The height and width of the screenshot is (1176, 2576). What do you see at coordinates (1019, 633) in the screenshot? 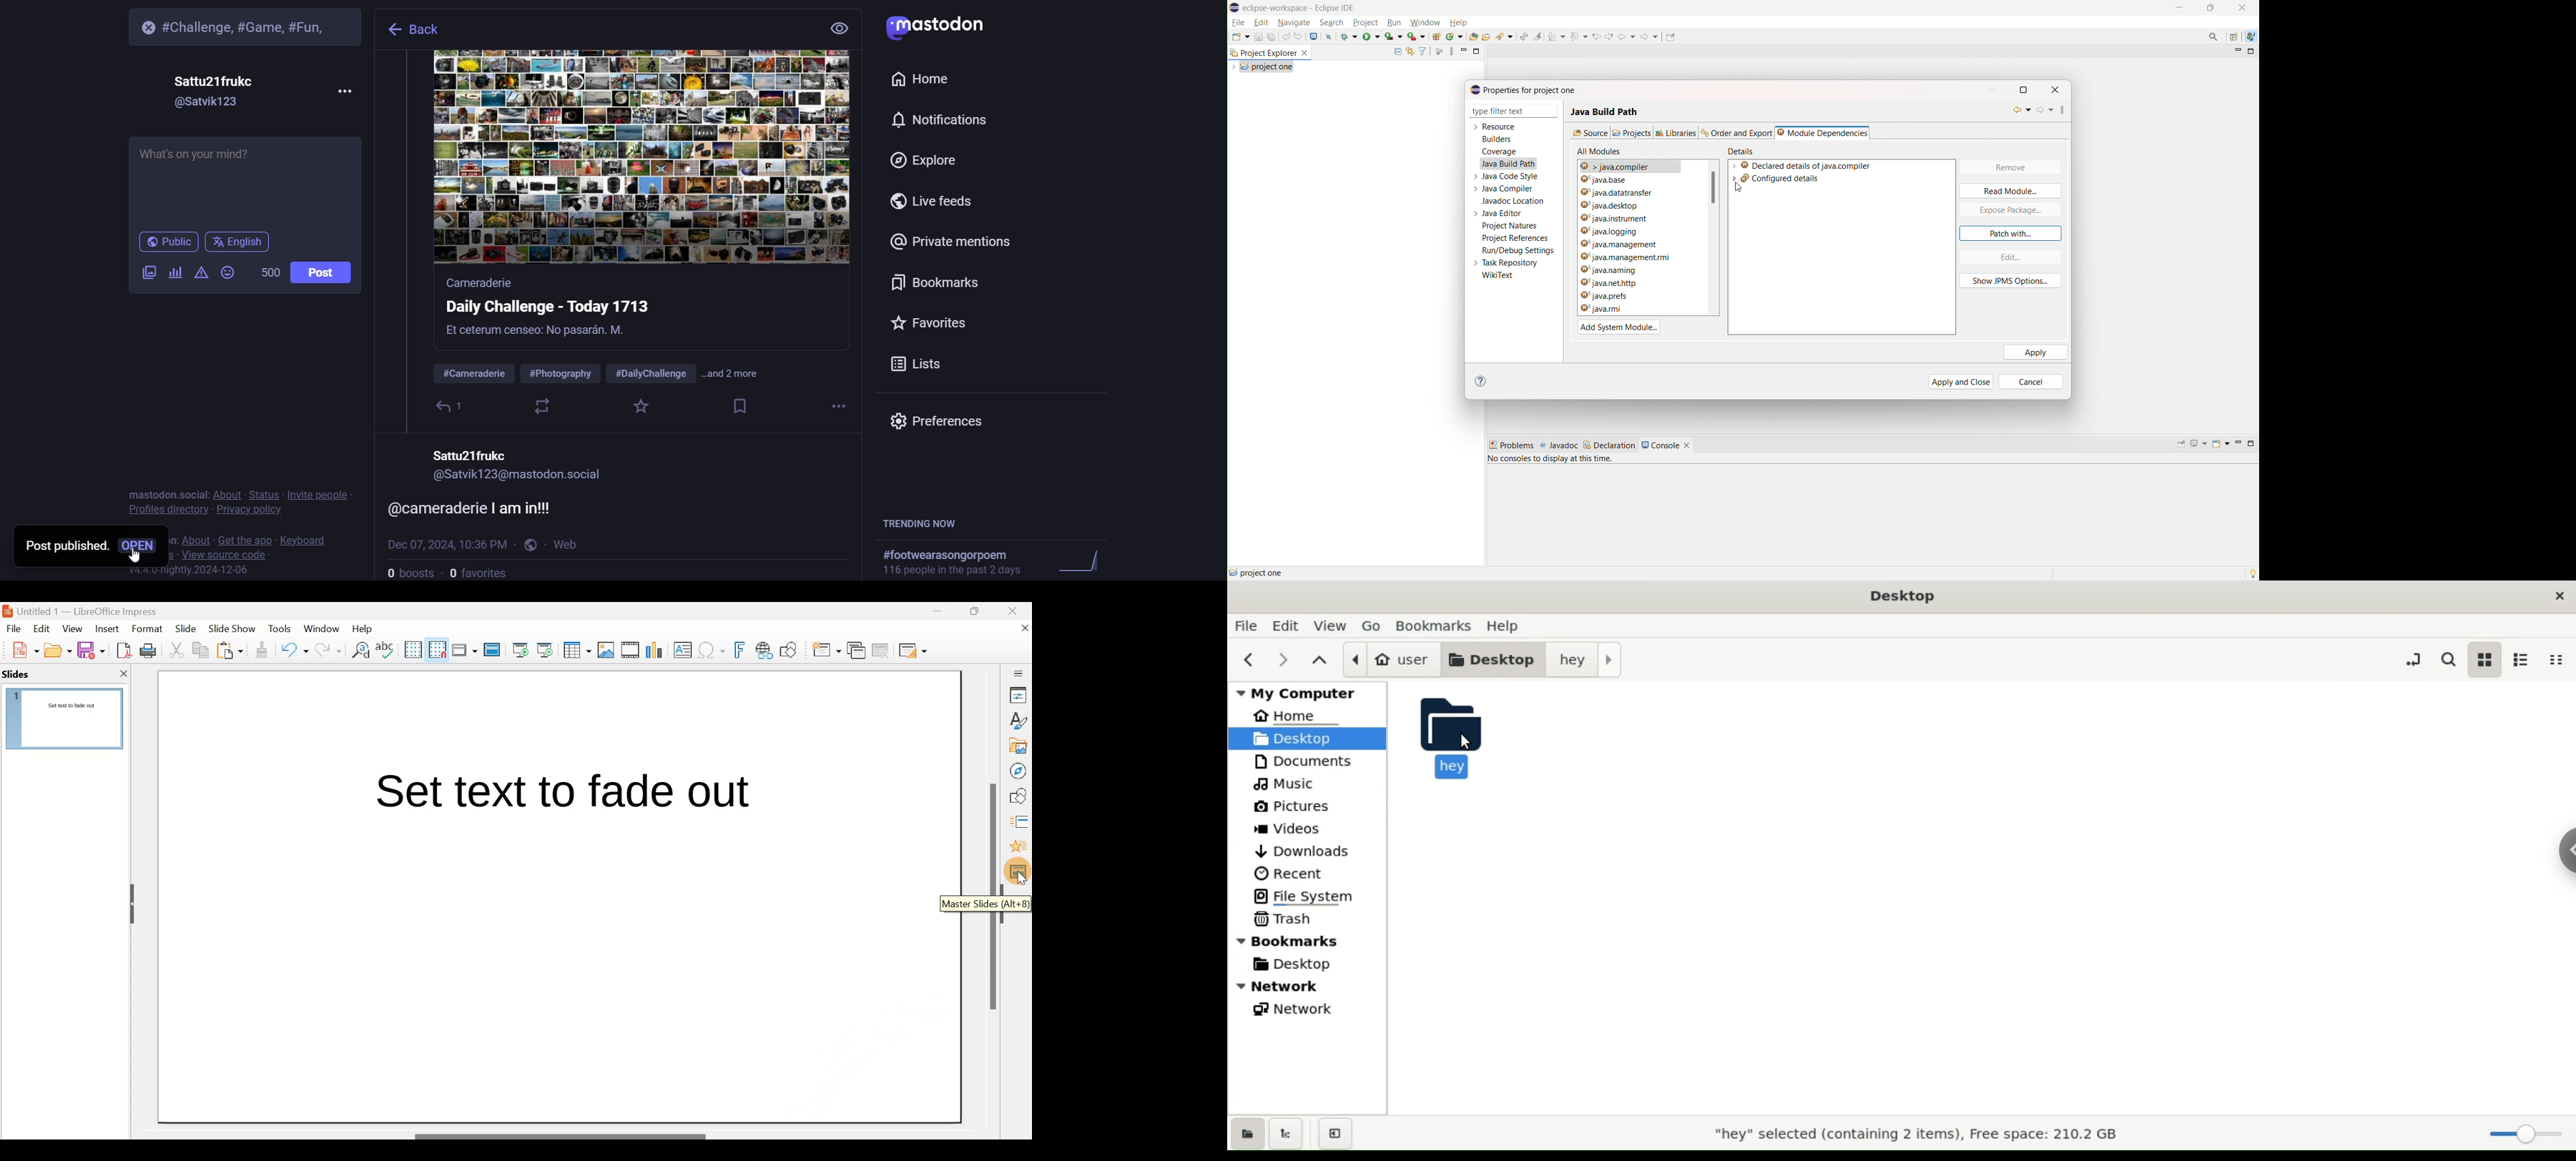
I see `Close document` at bounding box center [1019, 633].